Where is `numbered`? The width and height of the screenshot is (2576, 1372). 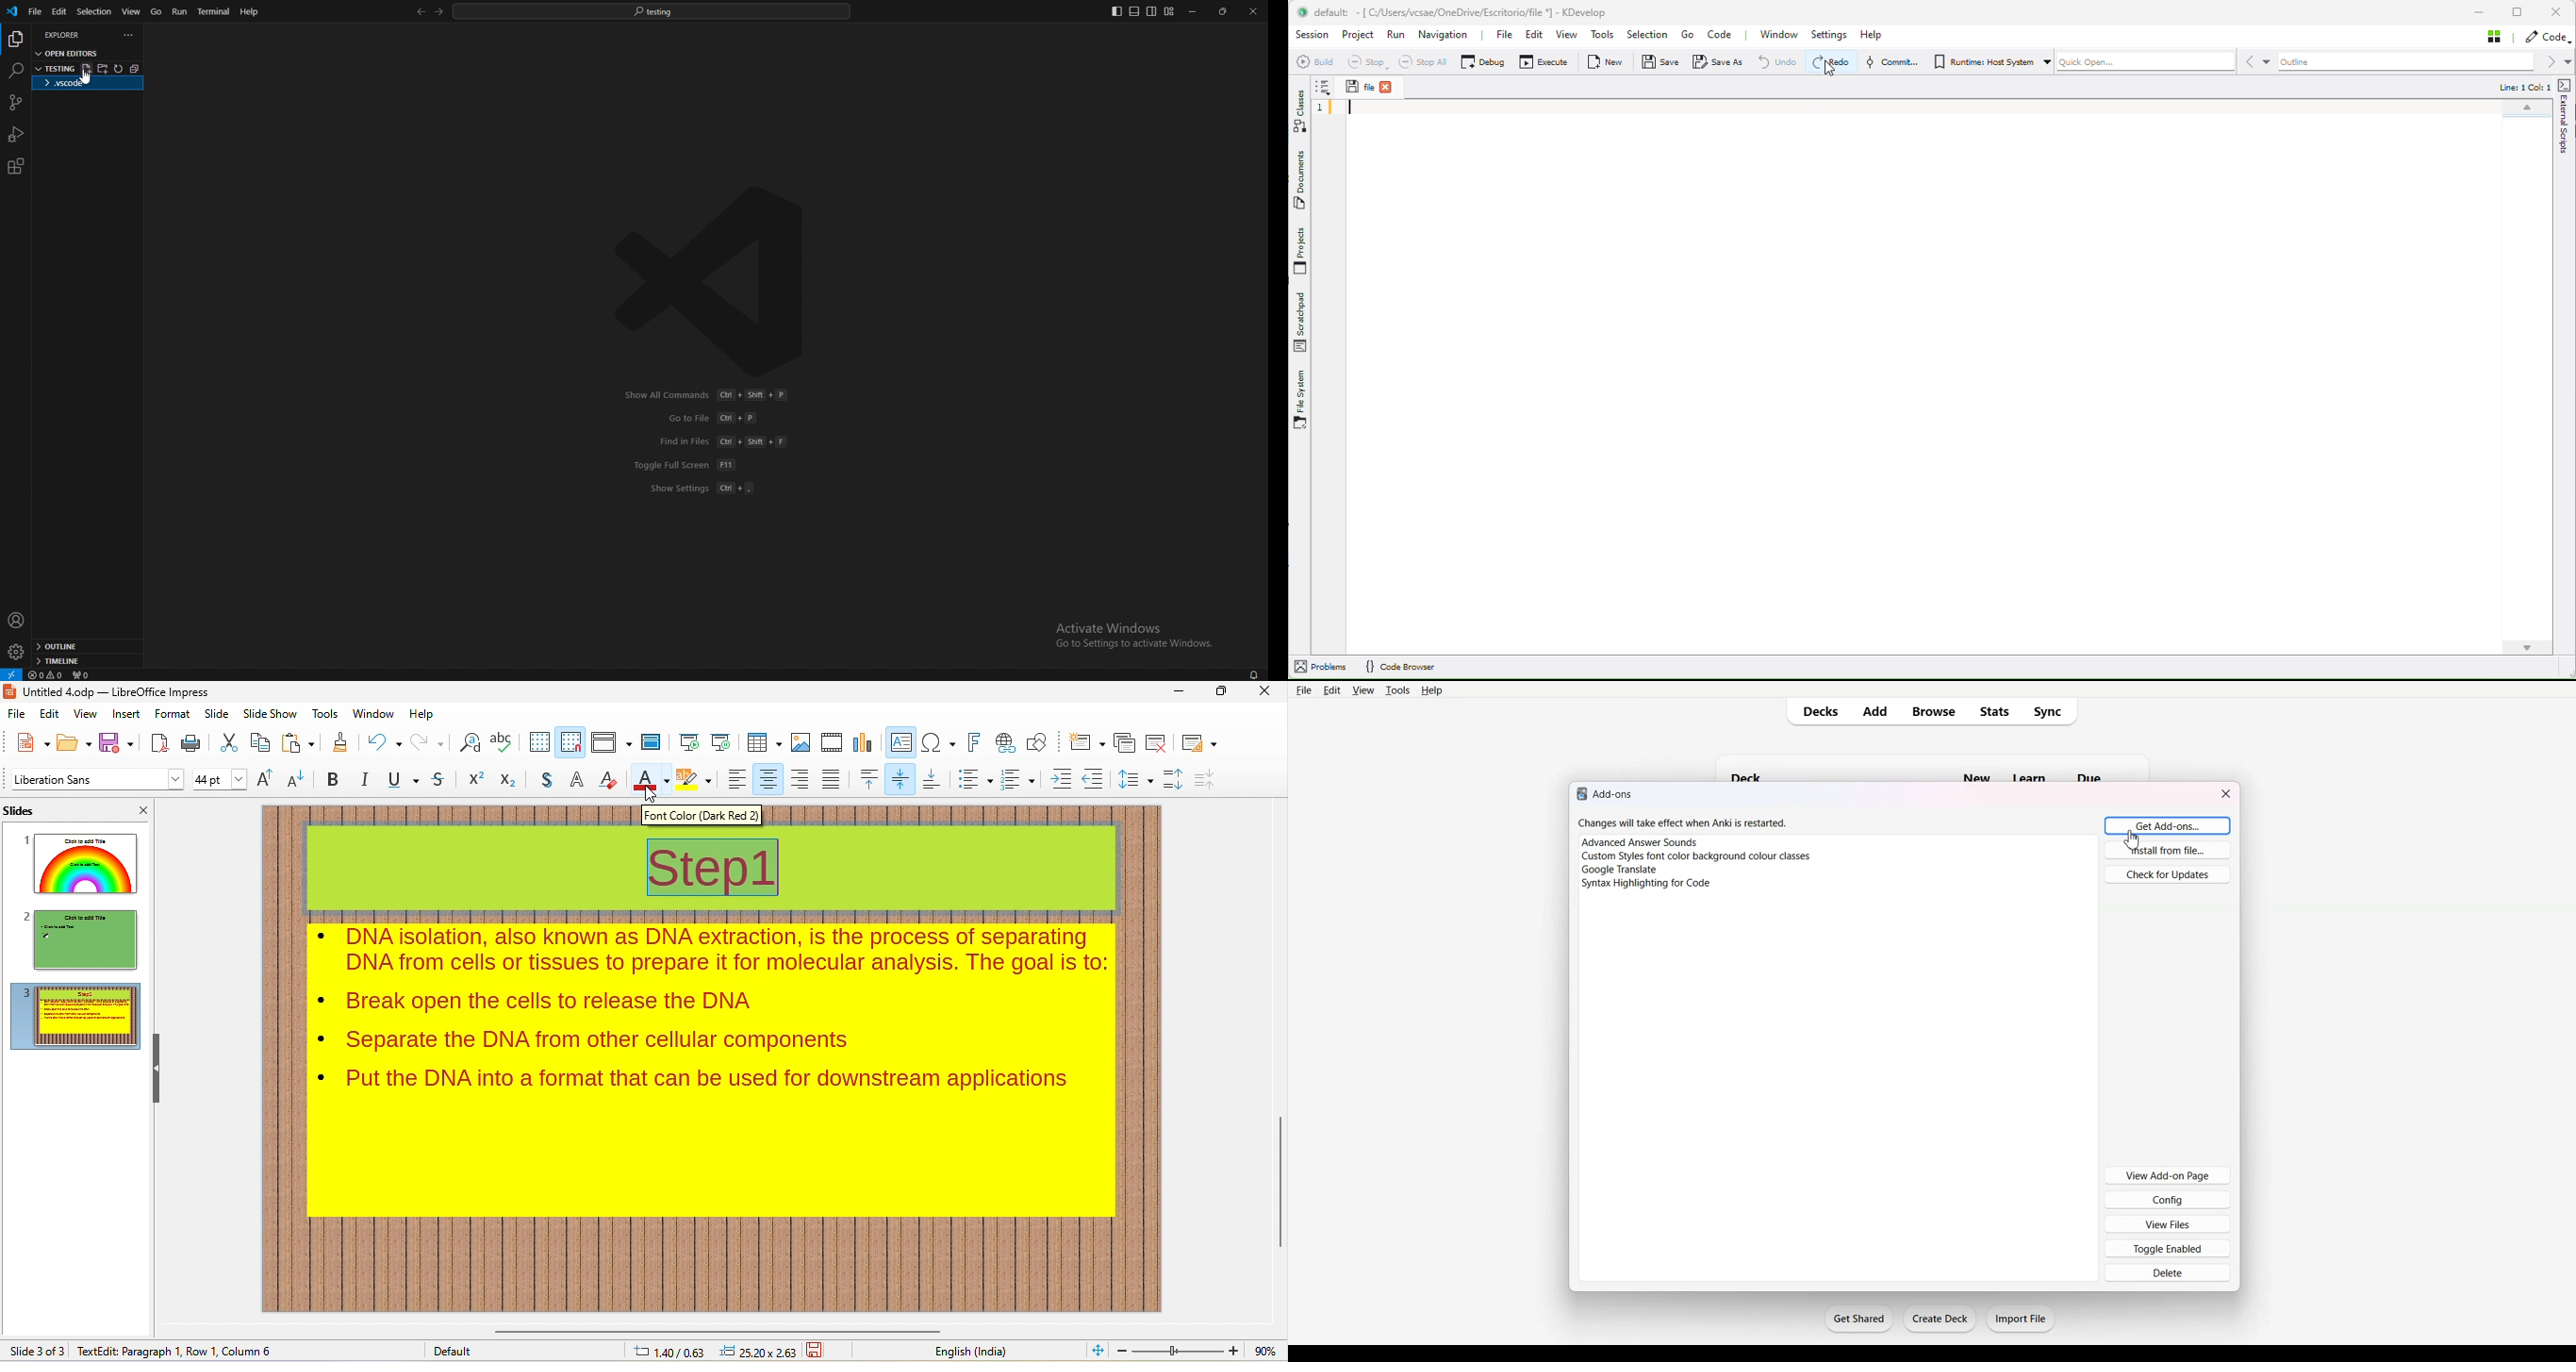 numbered is located at coordinates (1021, 779).